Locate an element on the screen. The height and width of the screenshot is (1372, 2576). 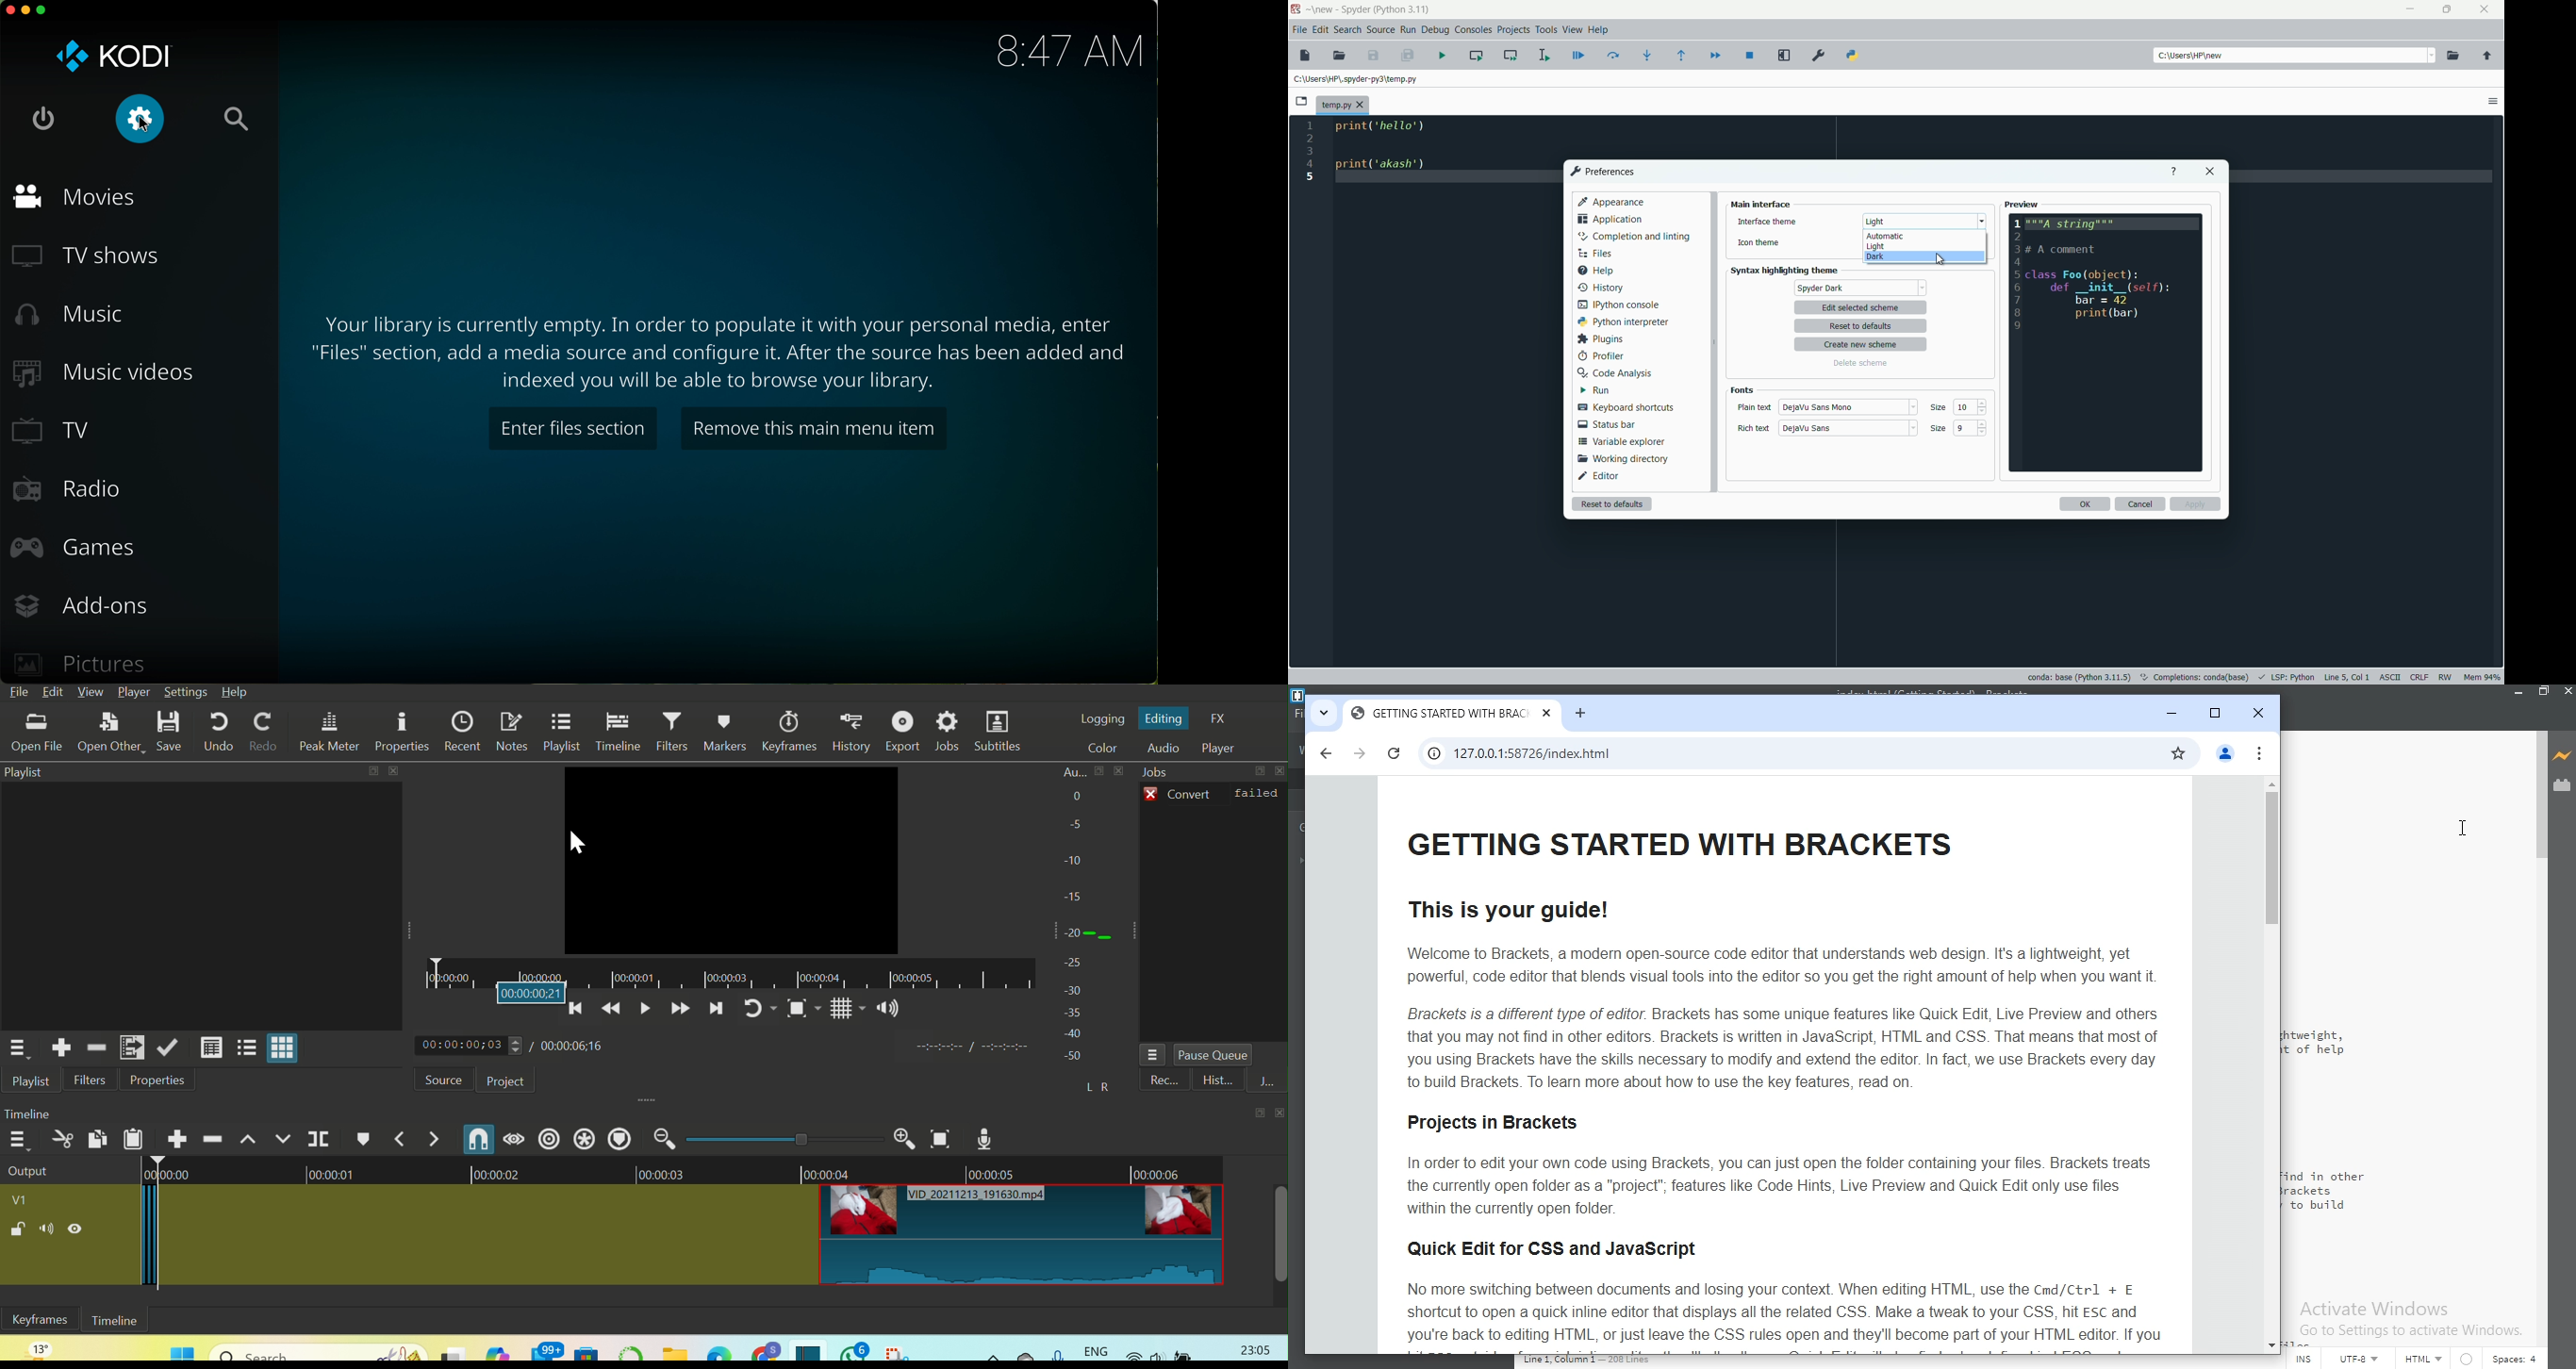
Properties is located at coordinates (403, 729).